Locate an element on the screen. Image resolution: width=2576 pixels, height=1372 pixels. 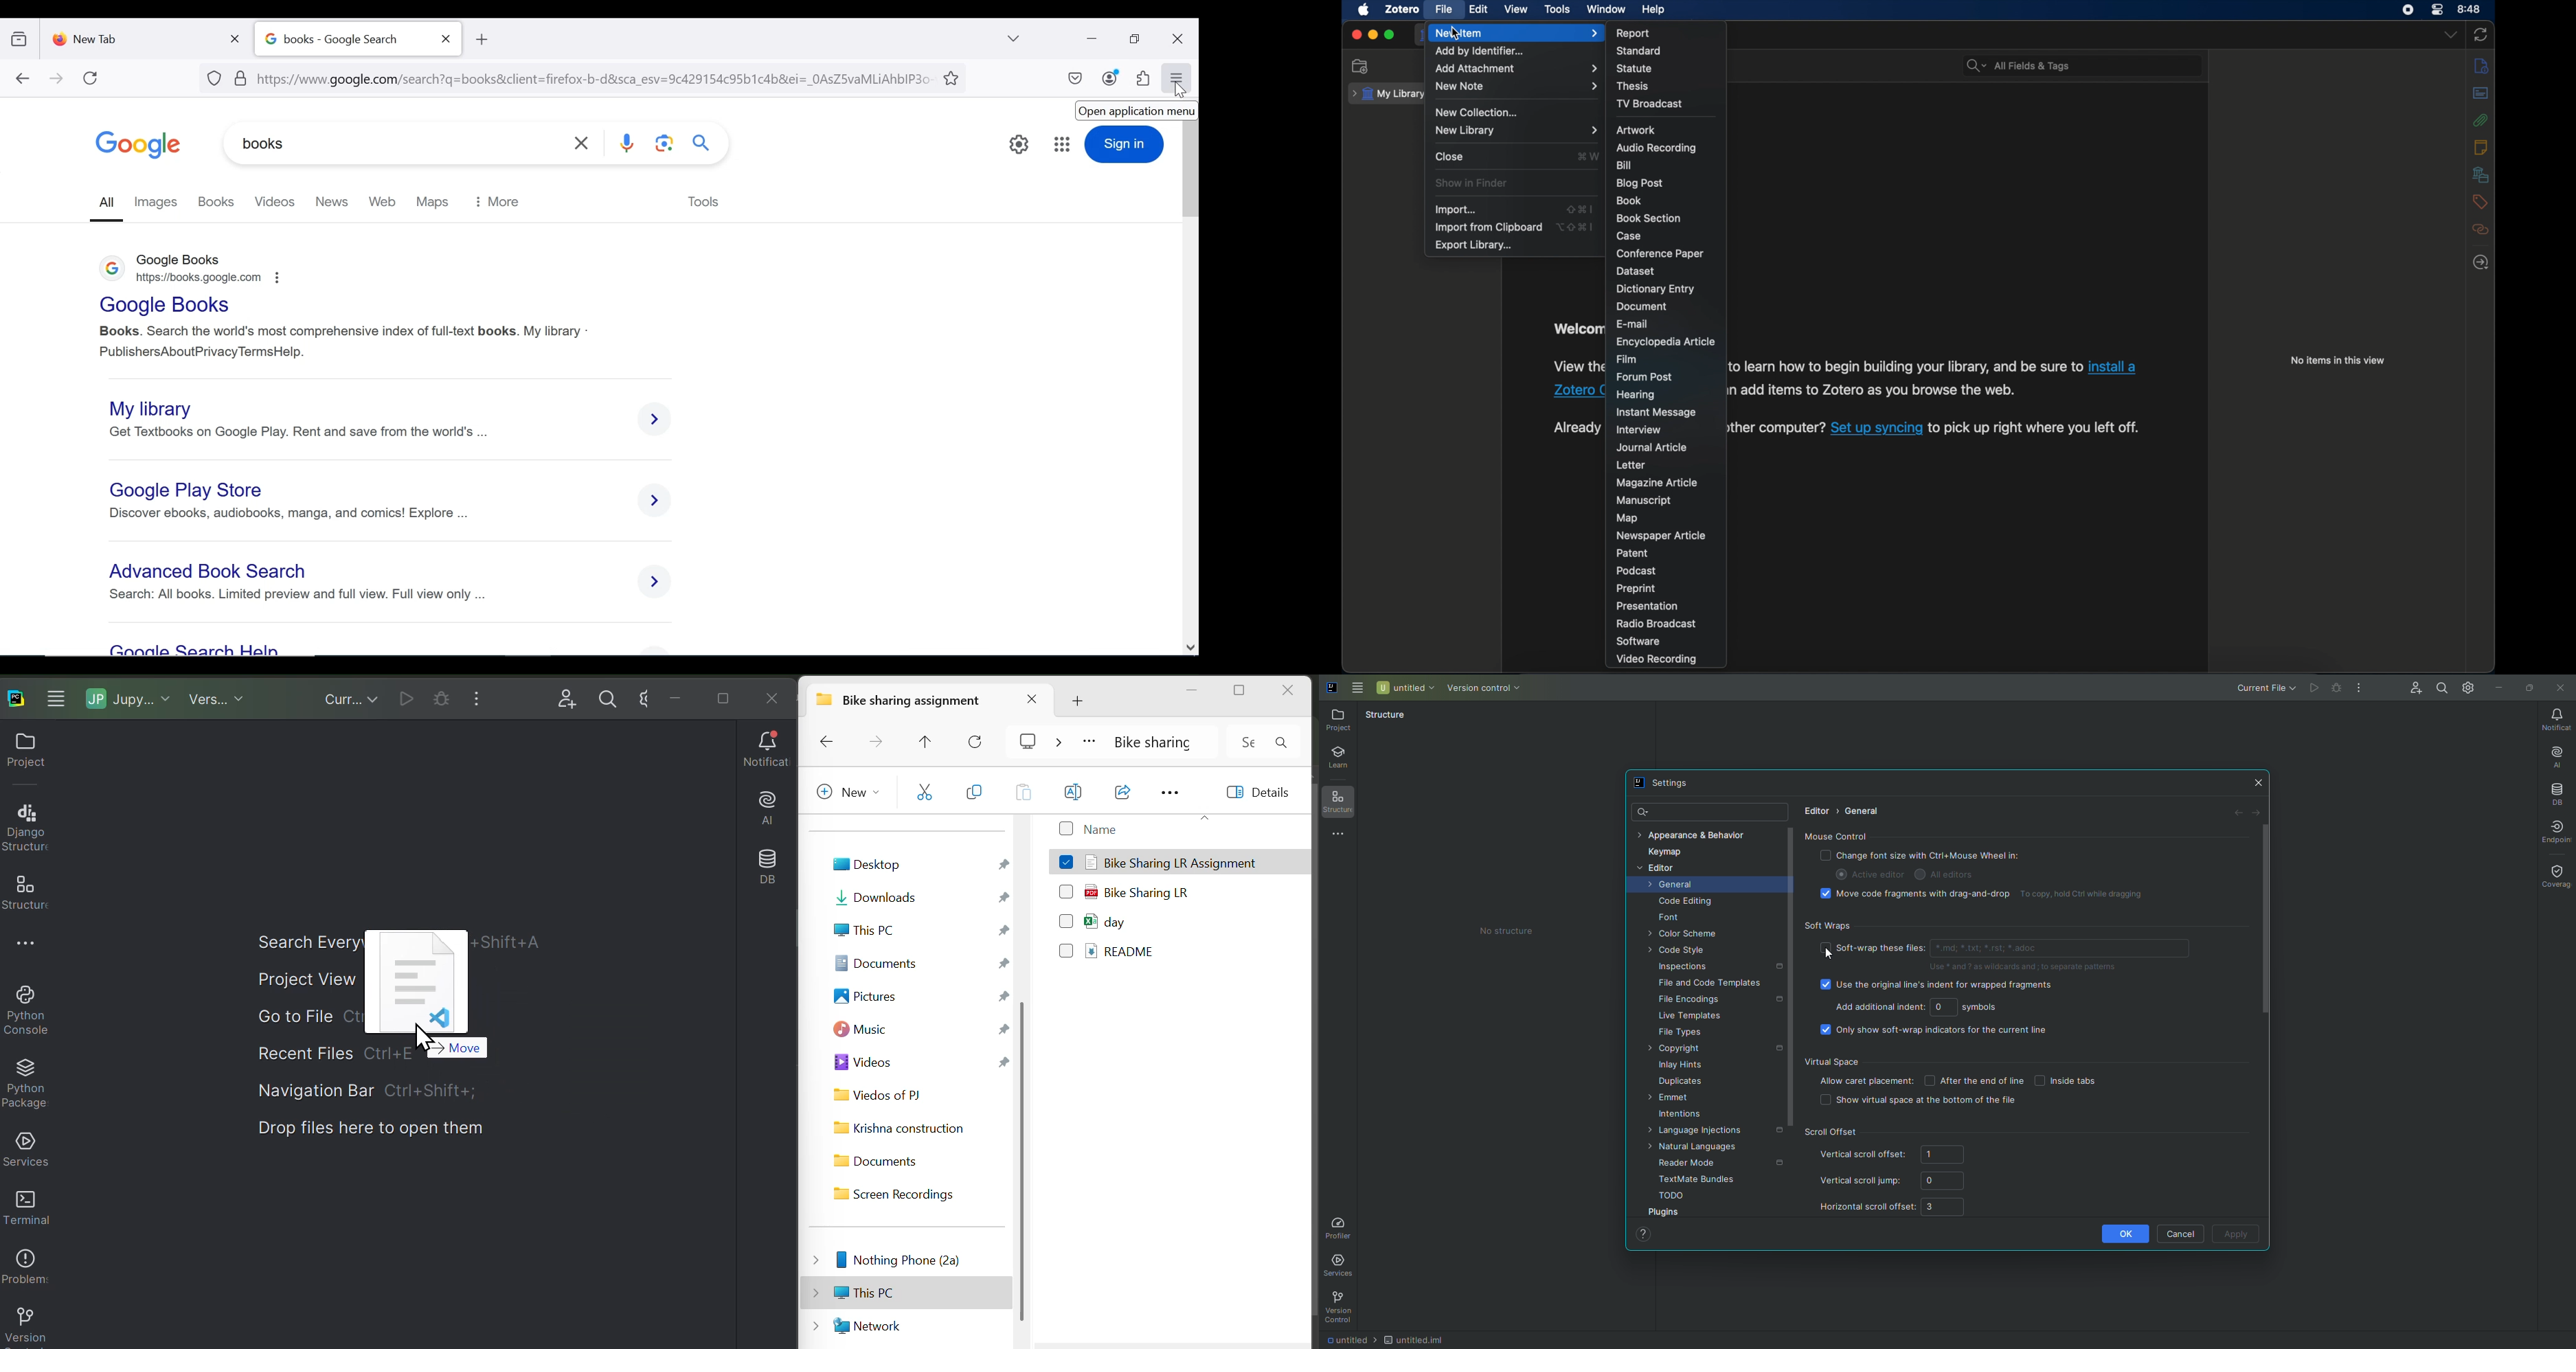
close is located at coordinates (1356, 34).